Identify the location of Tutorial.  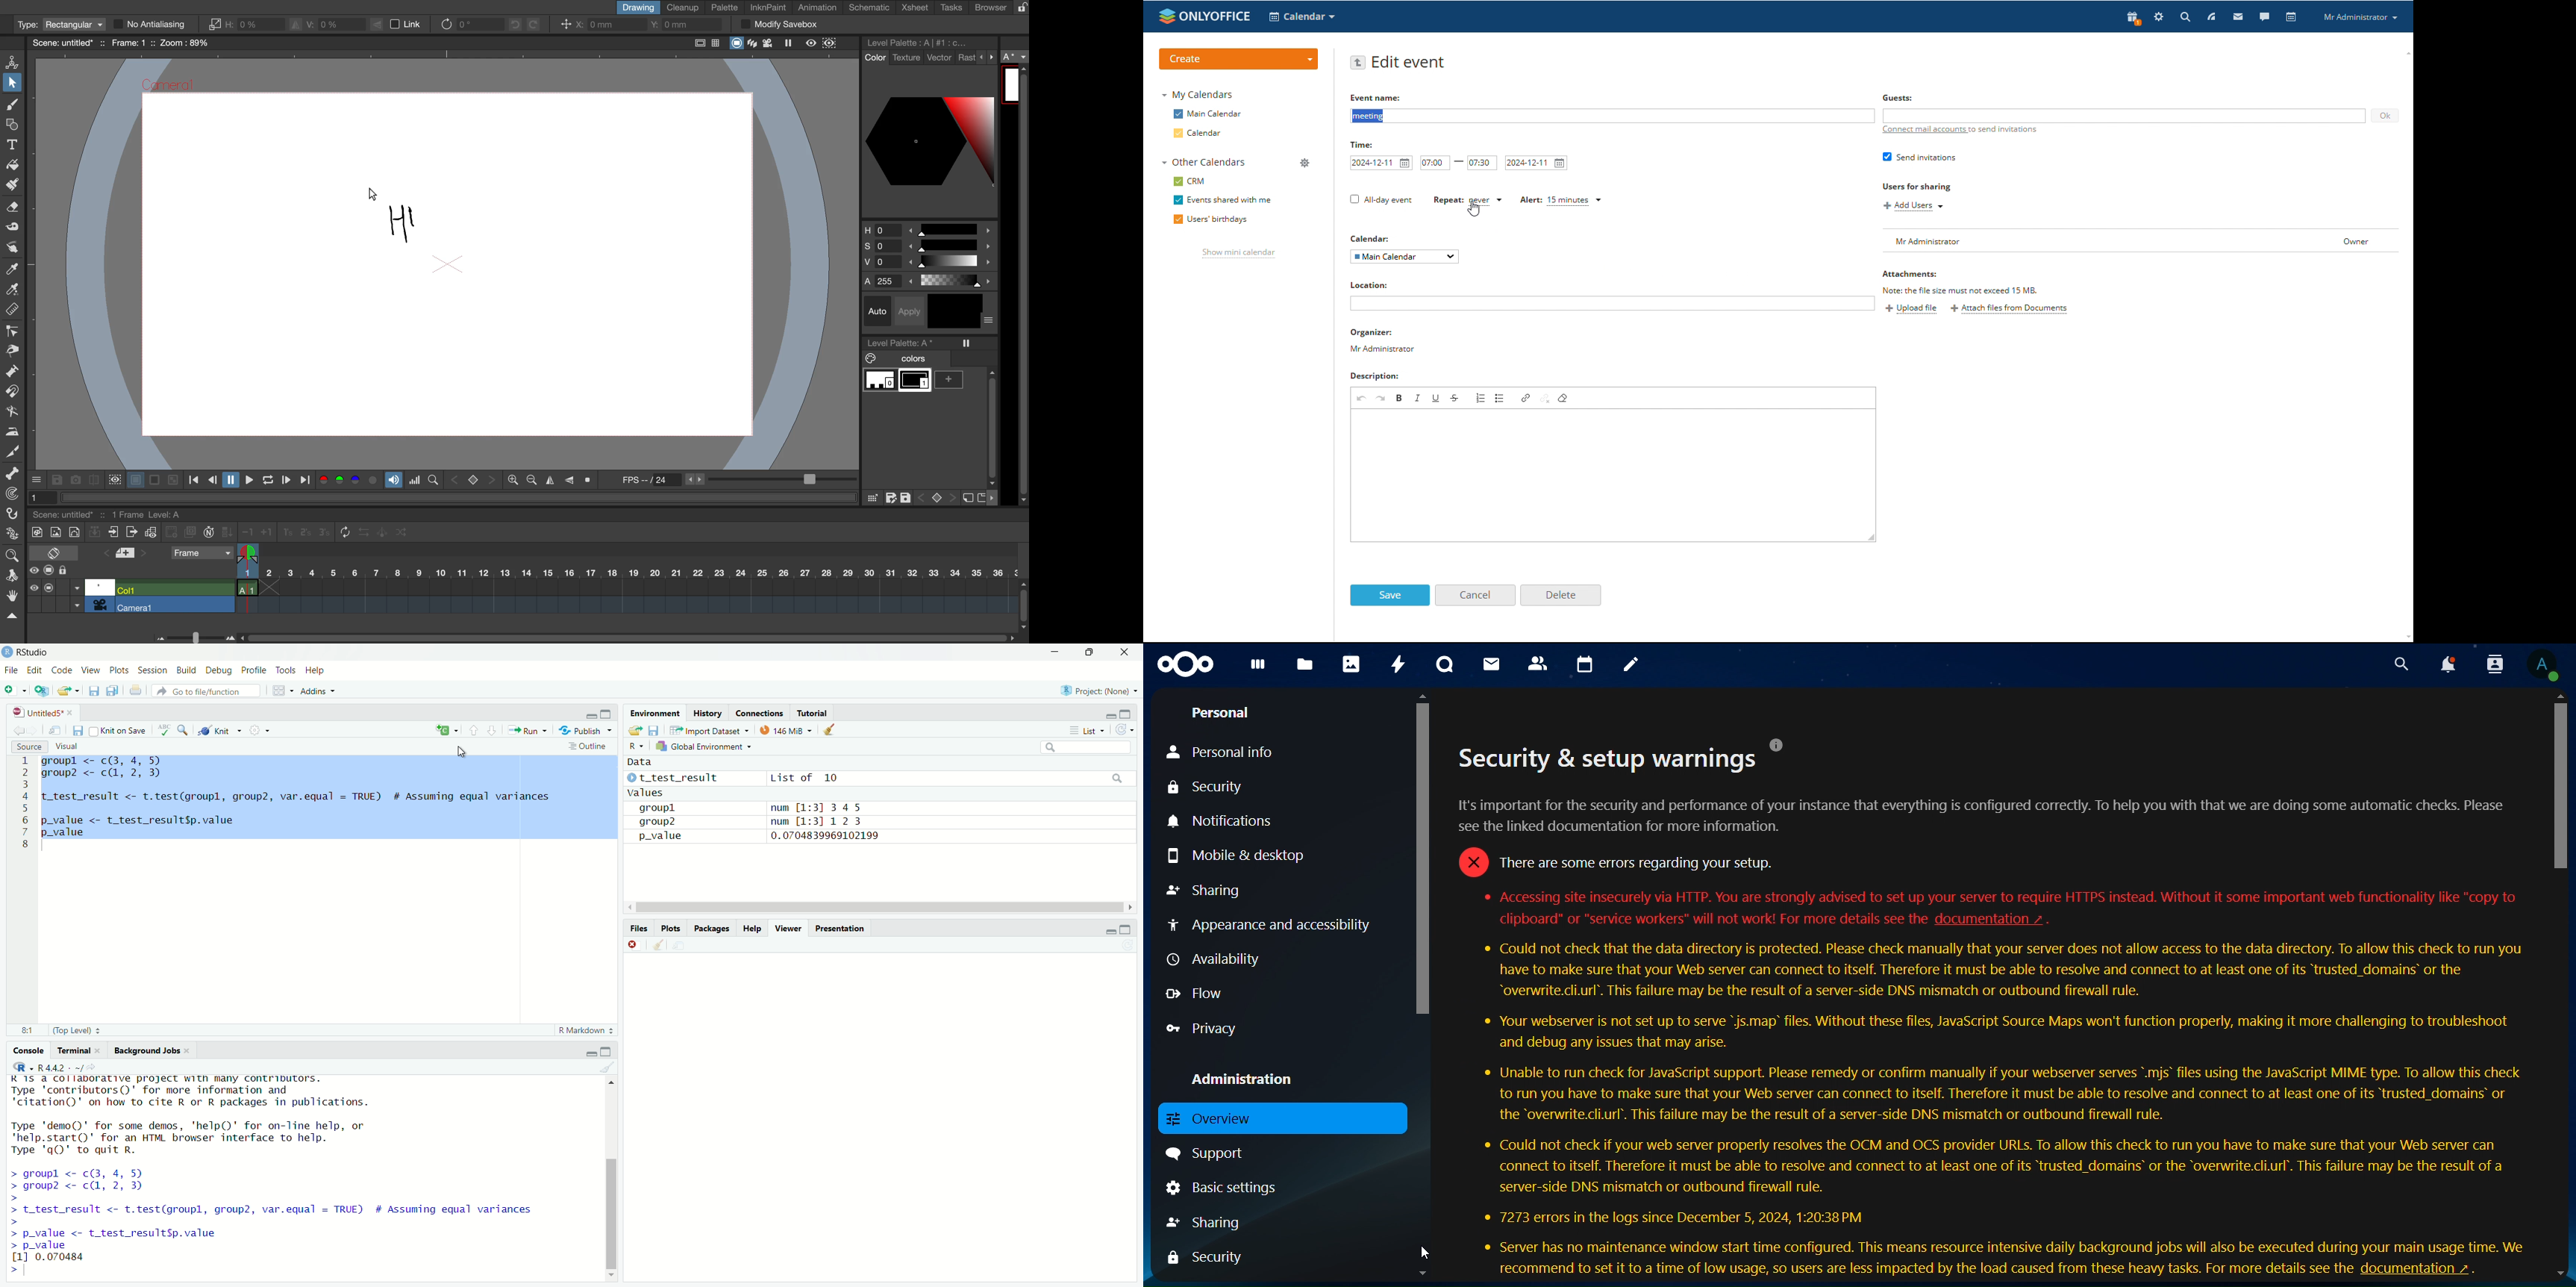
(815, 713).